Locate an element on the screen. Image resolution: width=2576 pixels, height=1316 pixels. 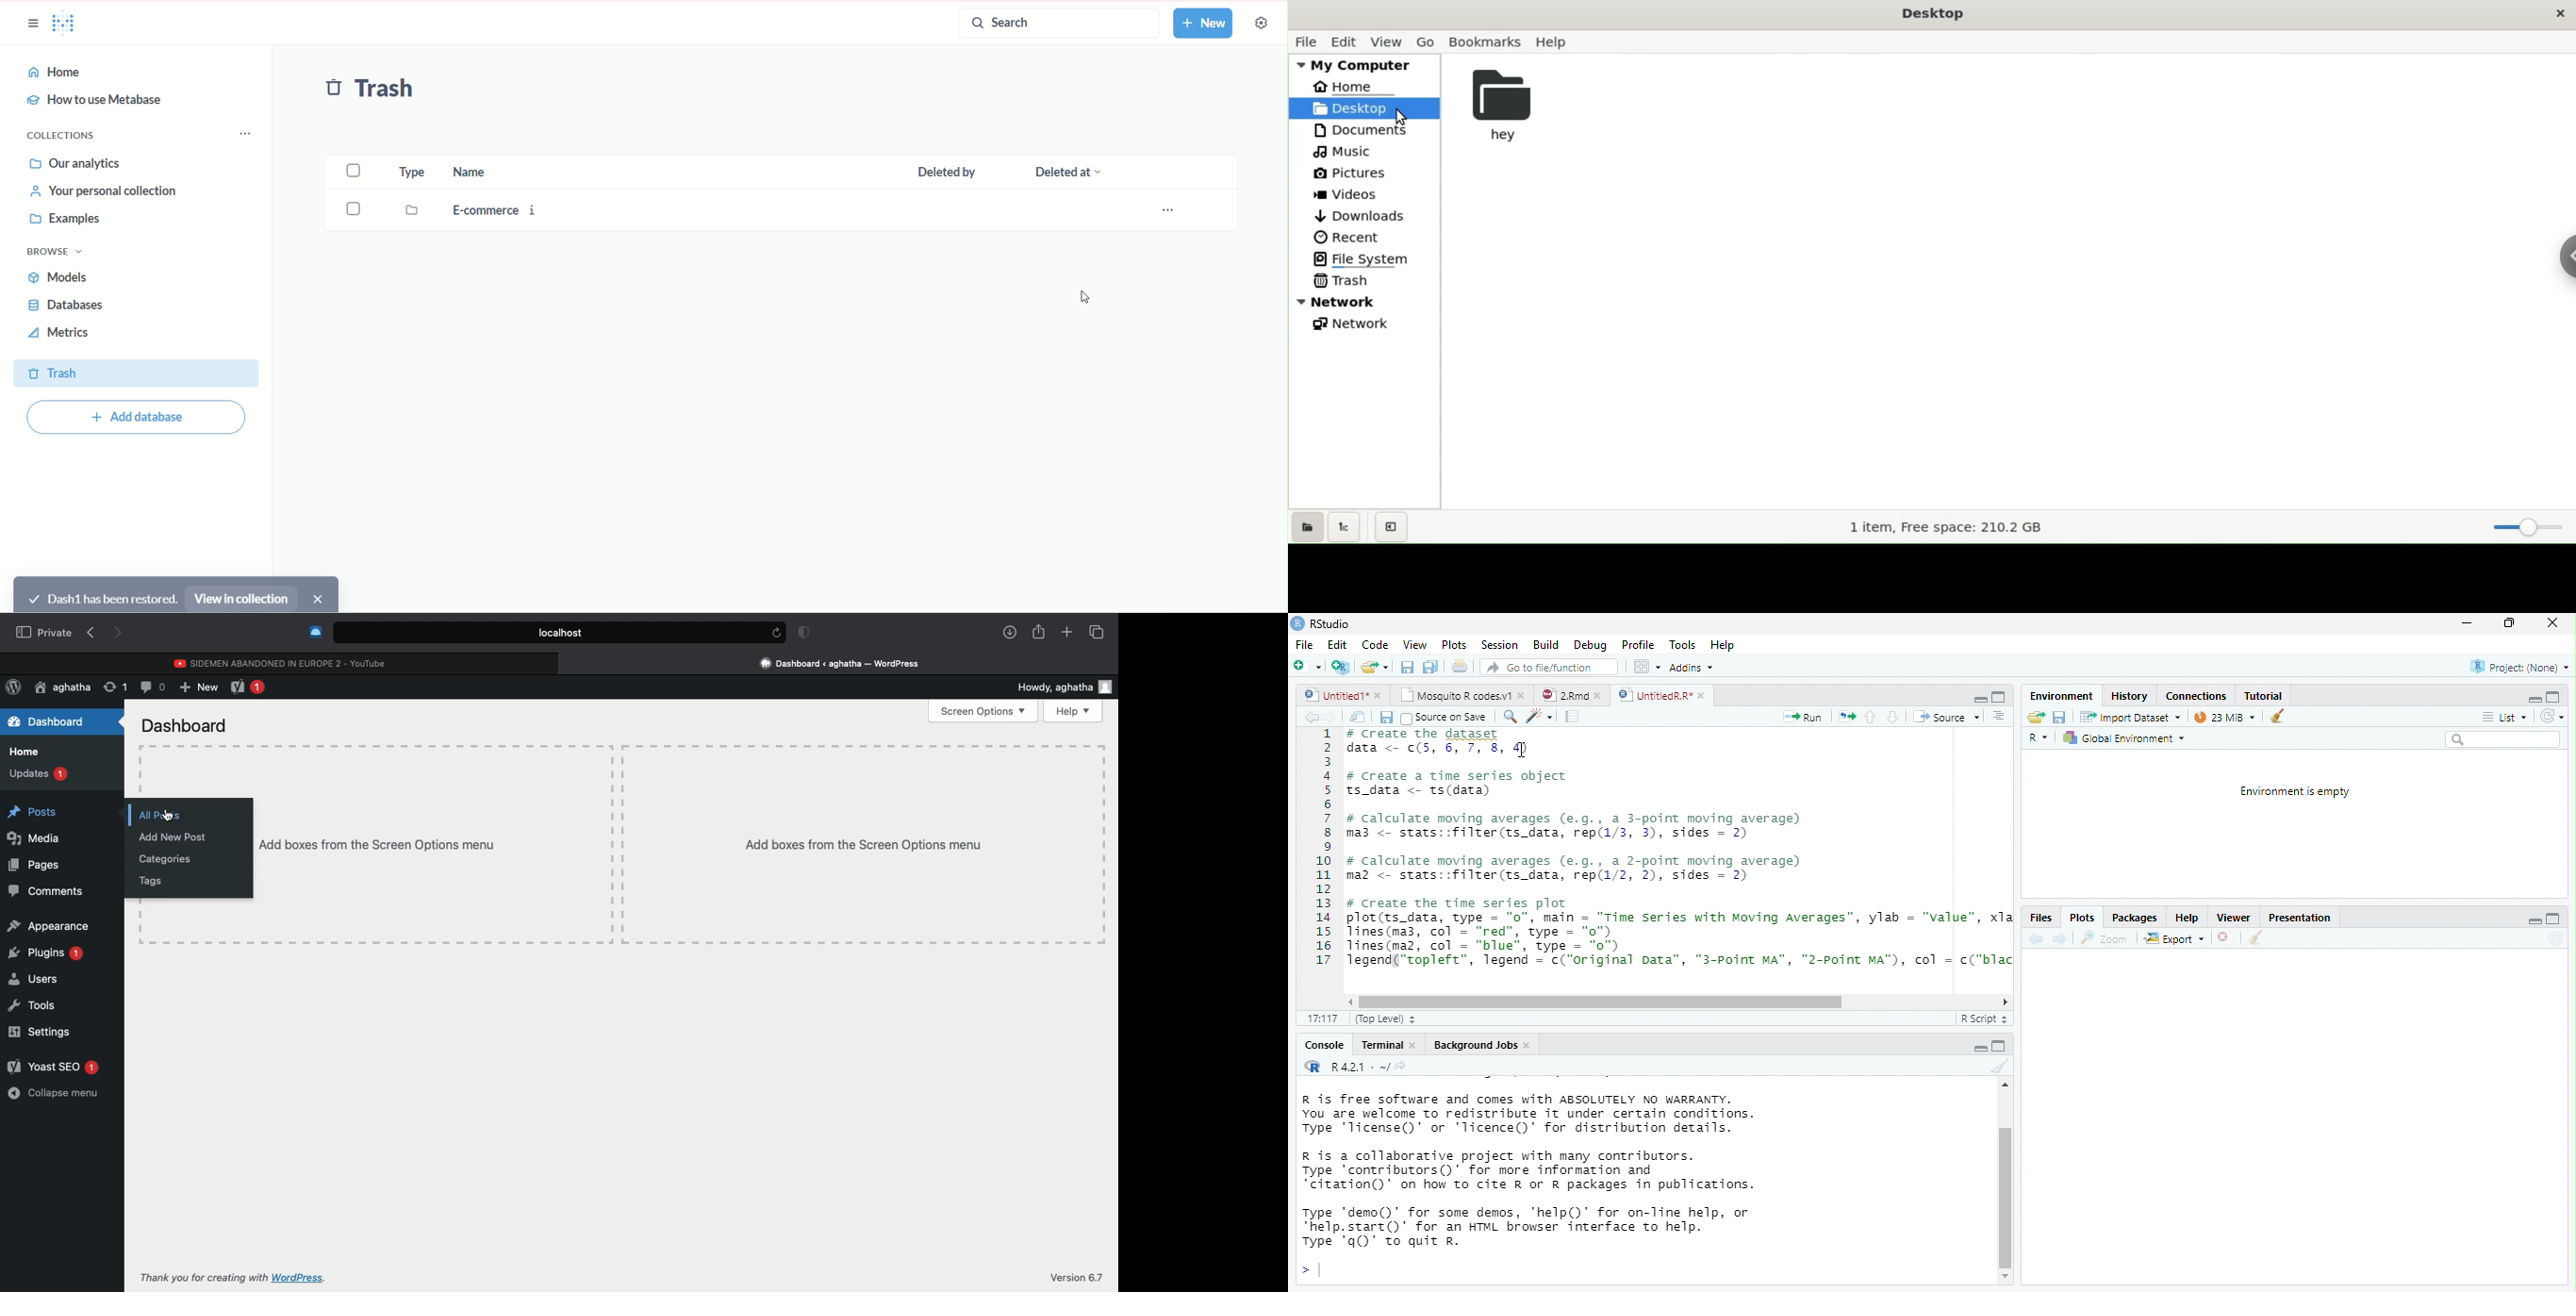
History is located at coordinates (2129, 695).